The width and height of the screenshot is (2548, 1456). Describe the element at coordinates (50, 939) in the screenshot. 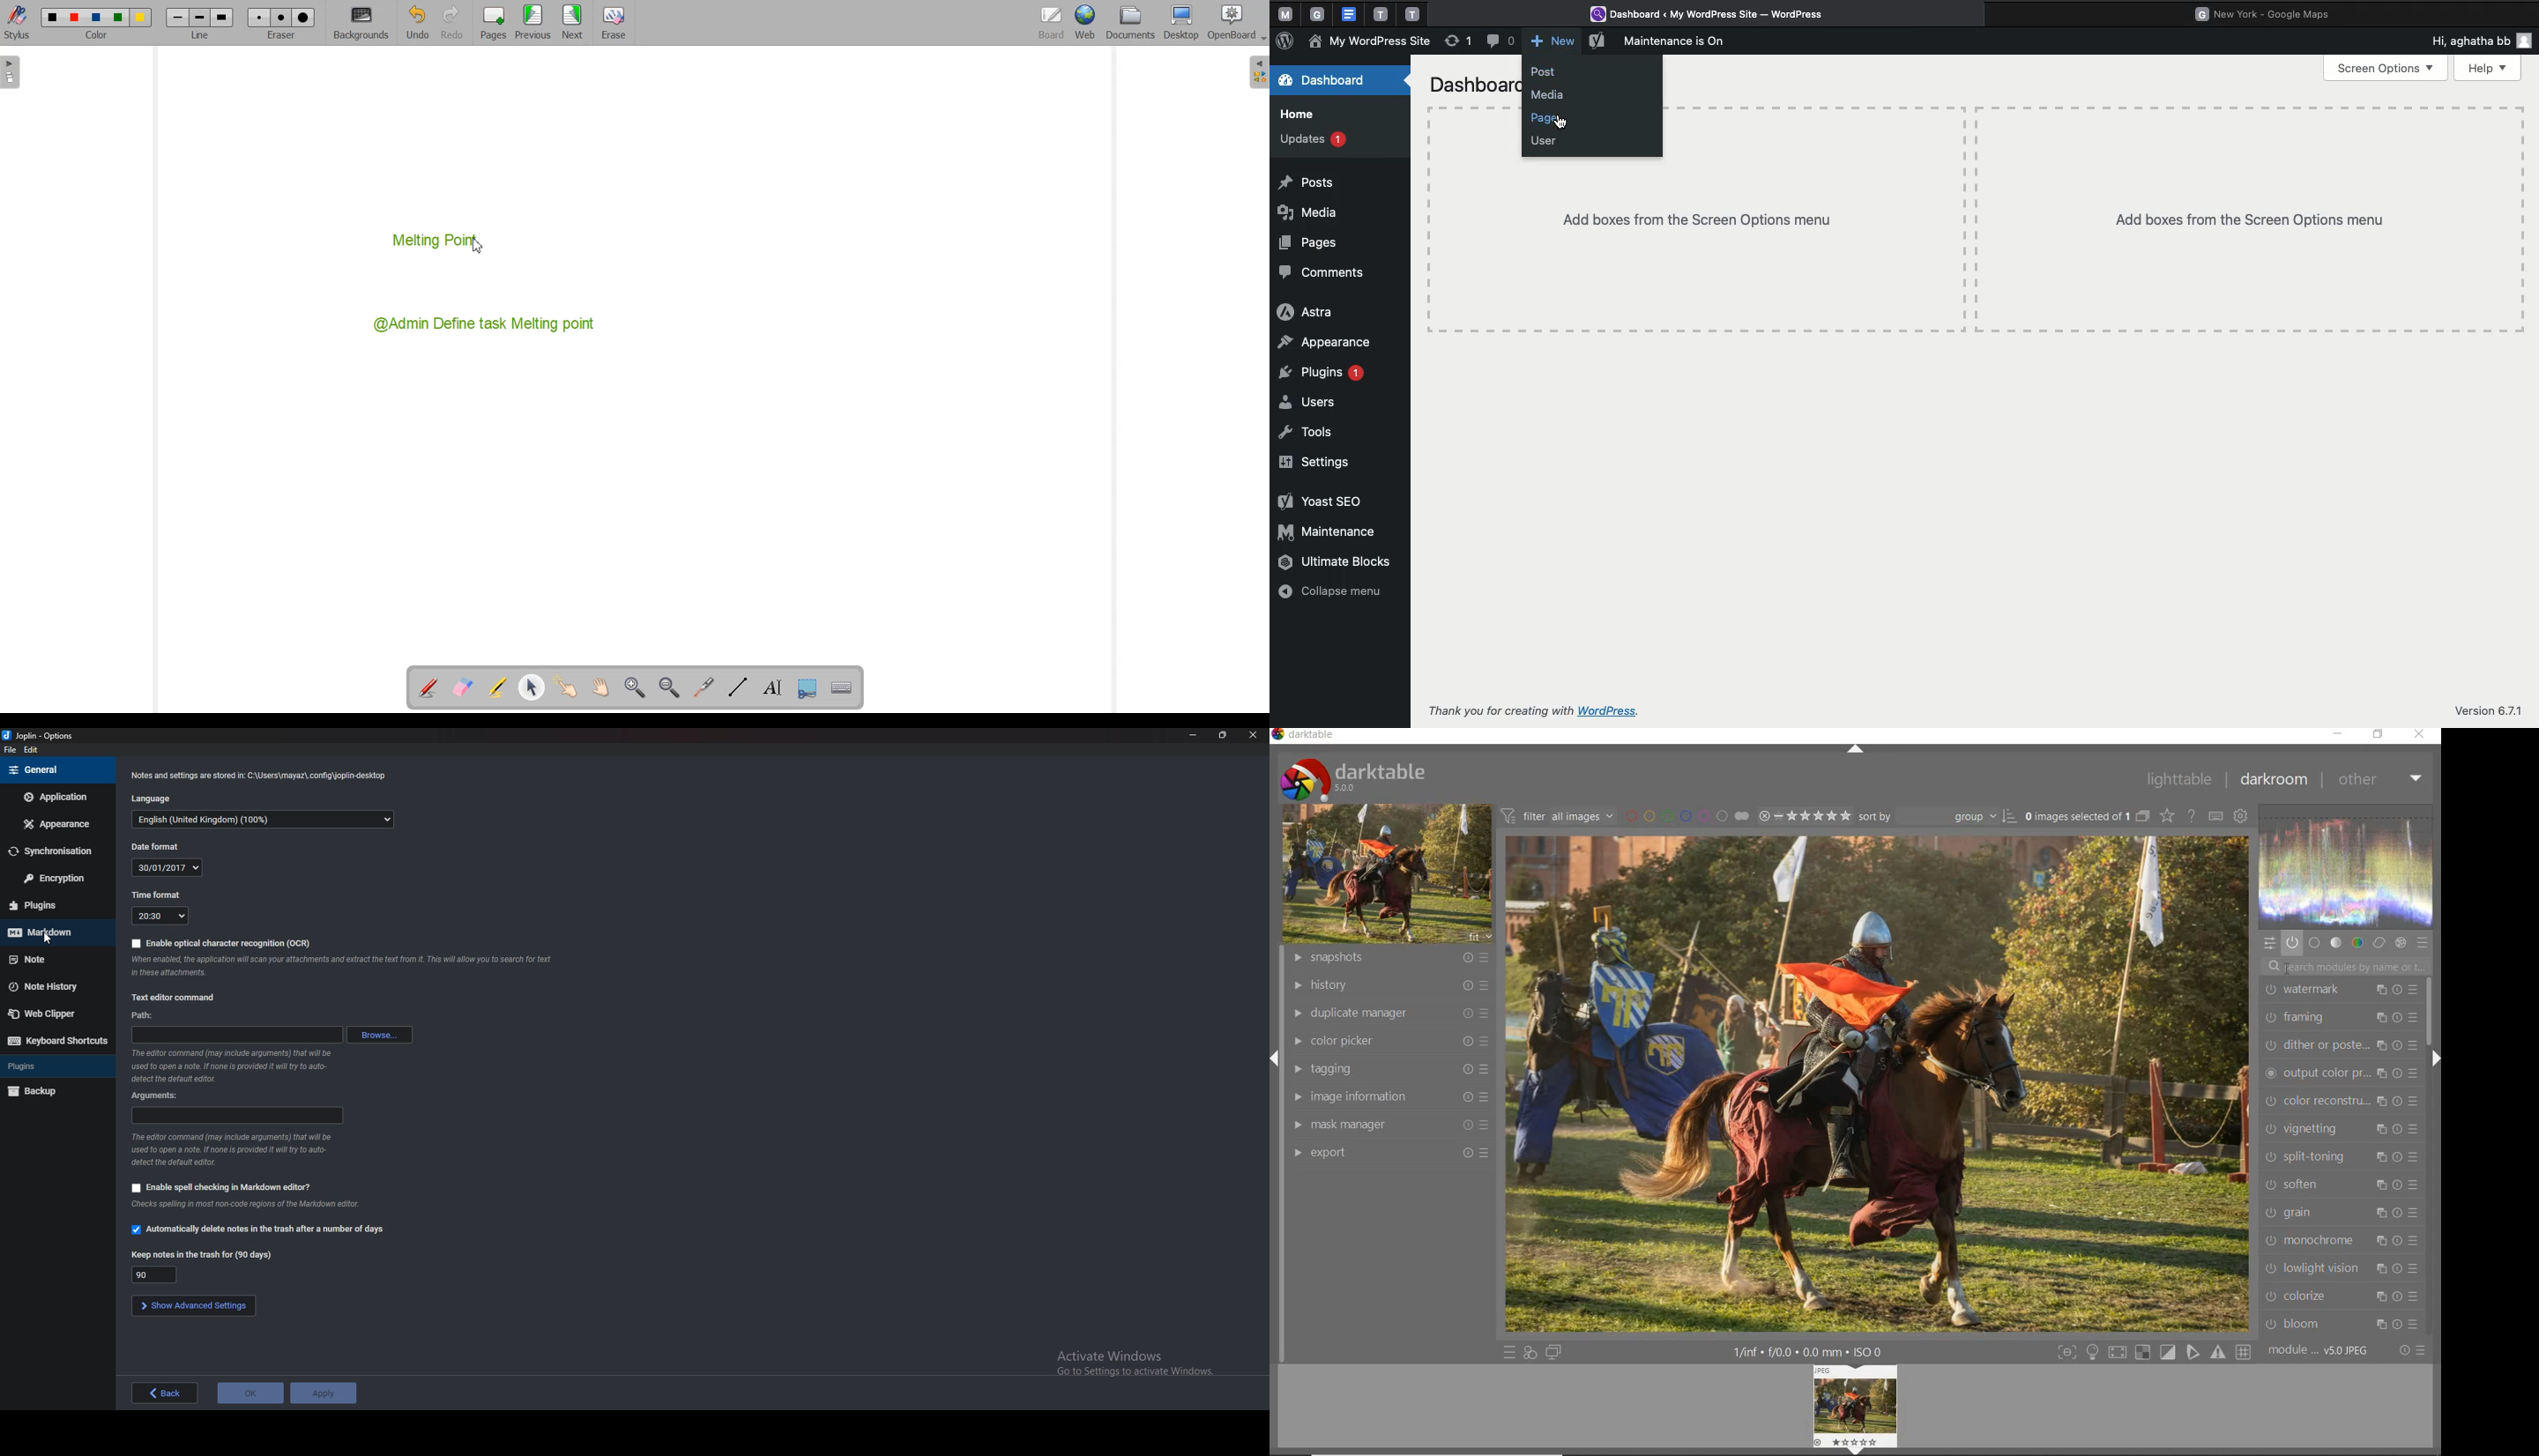

I see `Pointer` at that location.